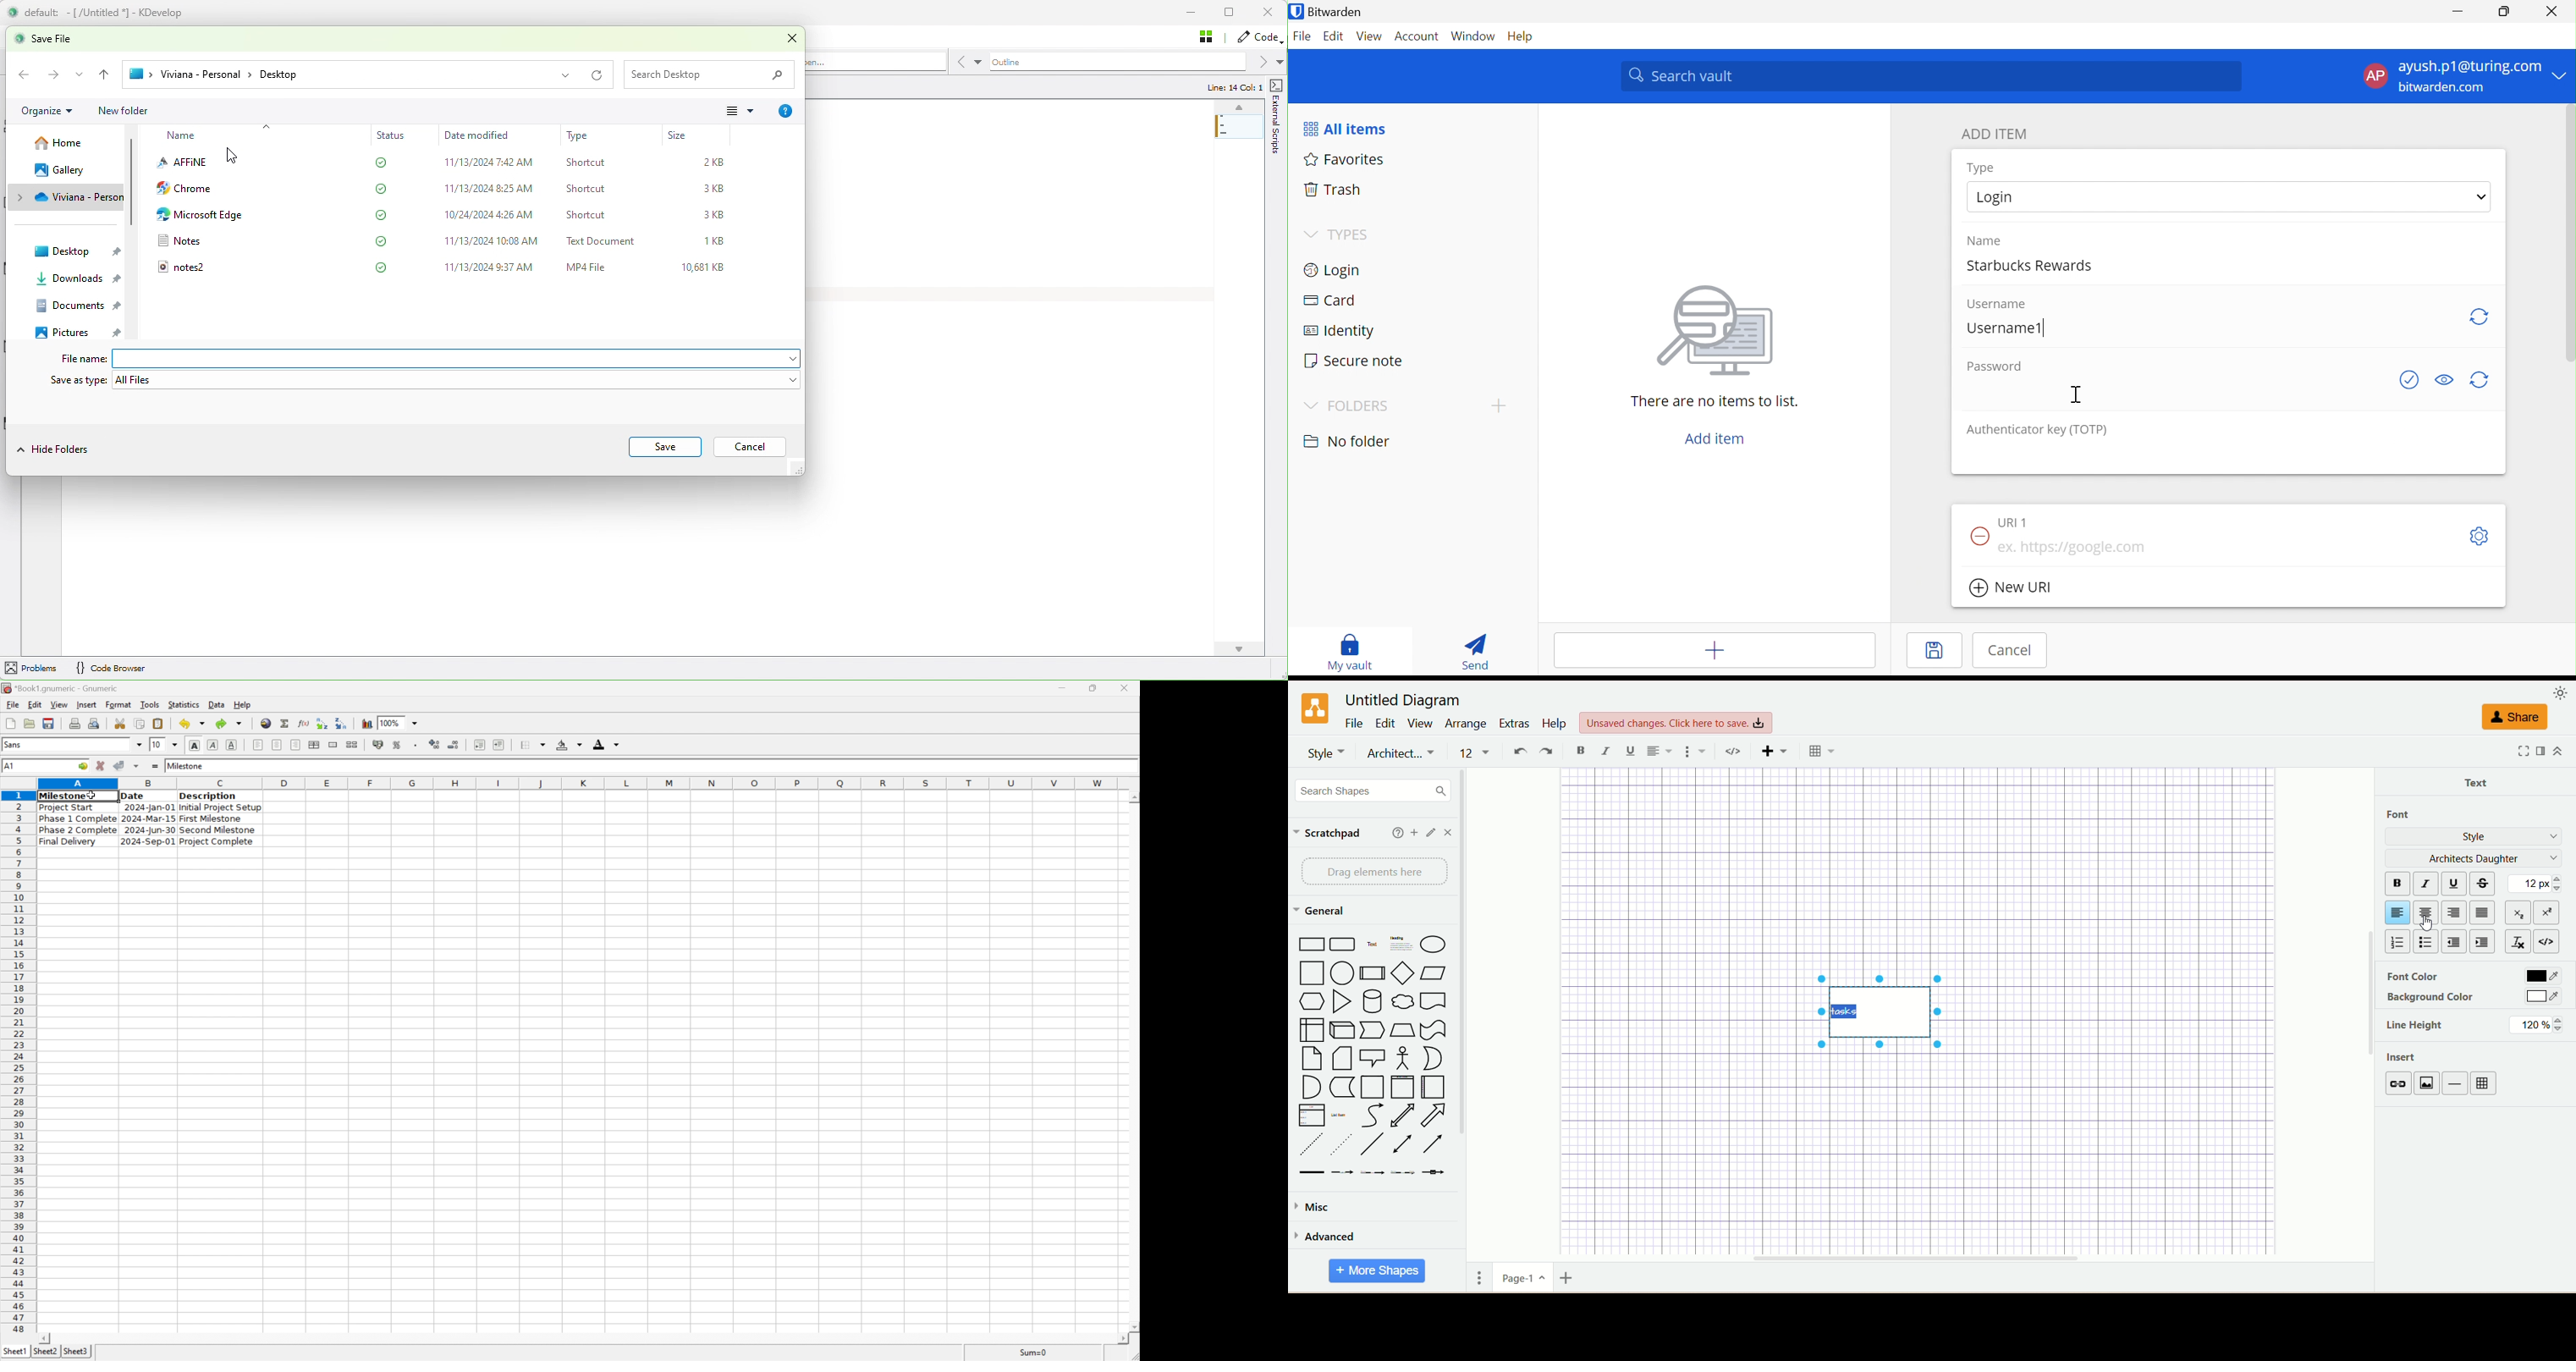  Describe the element at coordinates (2396, 942) in the screenshot. I see `numbered list` at that location.